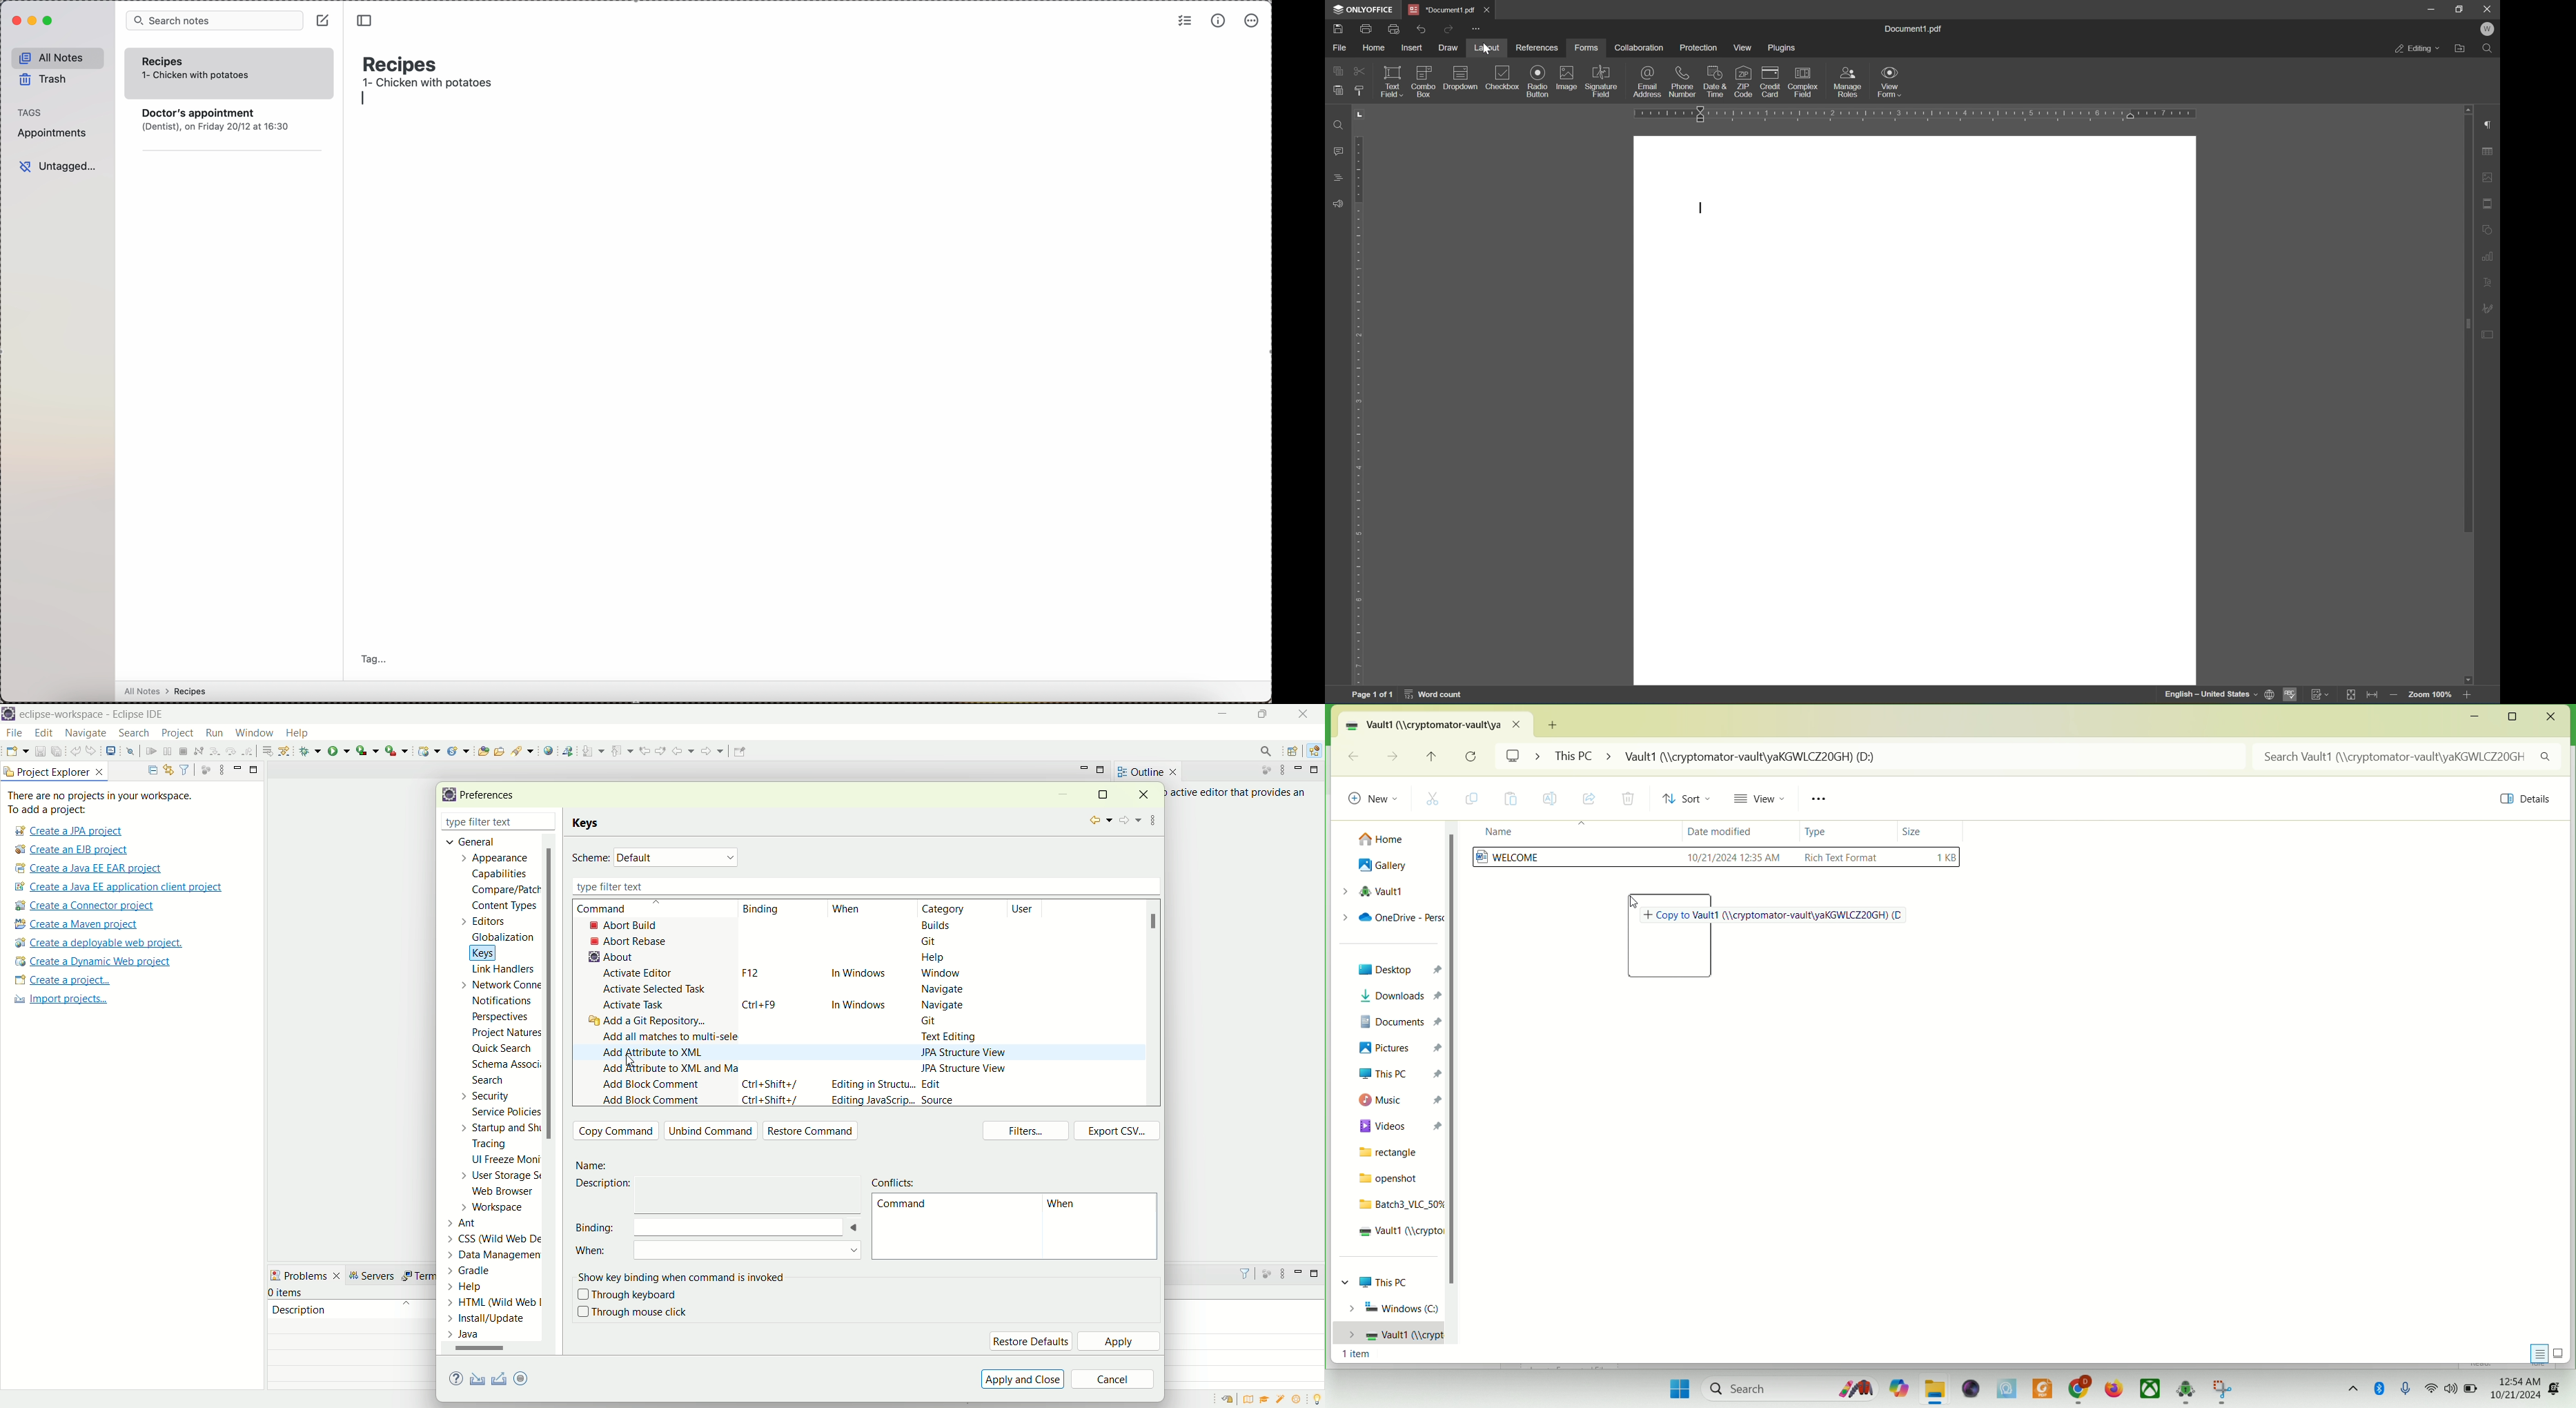 Image resolution: width=2576 pixels, height=1428 pixels. Describe the element at coordinates (1063, 796) in the screenshot. I see `minimize` at that location.